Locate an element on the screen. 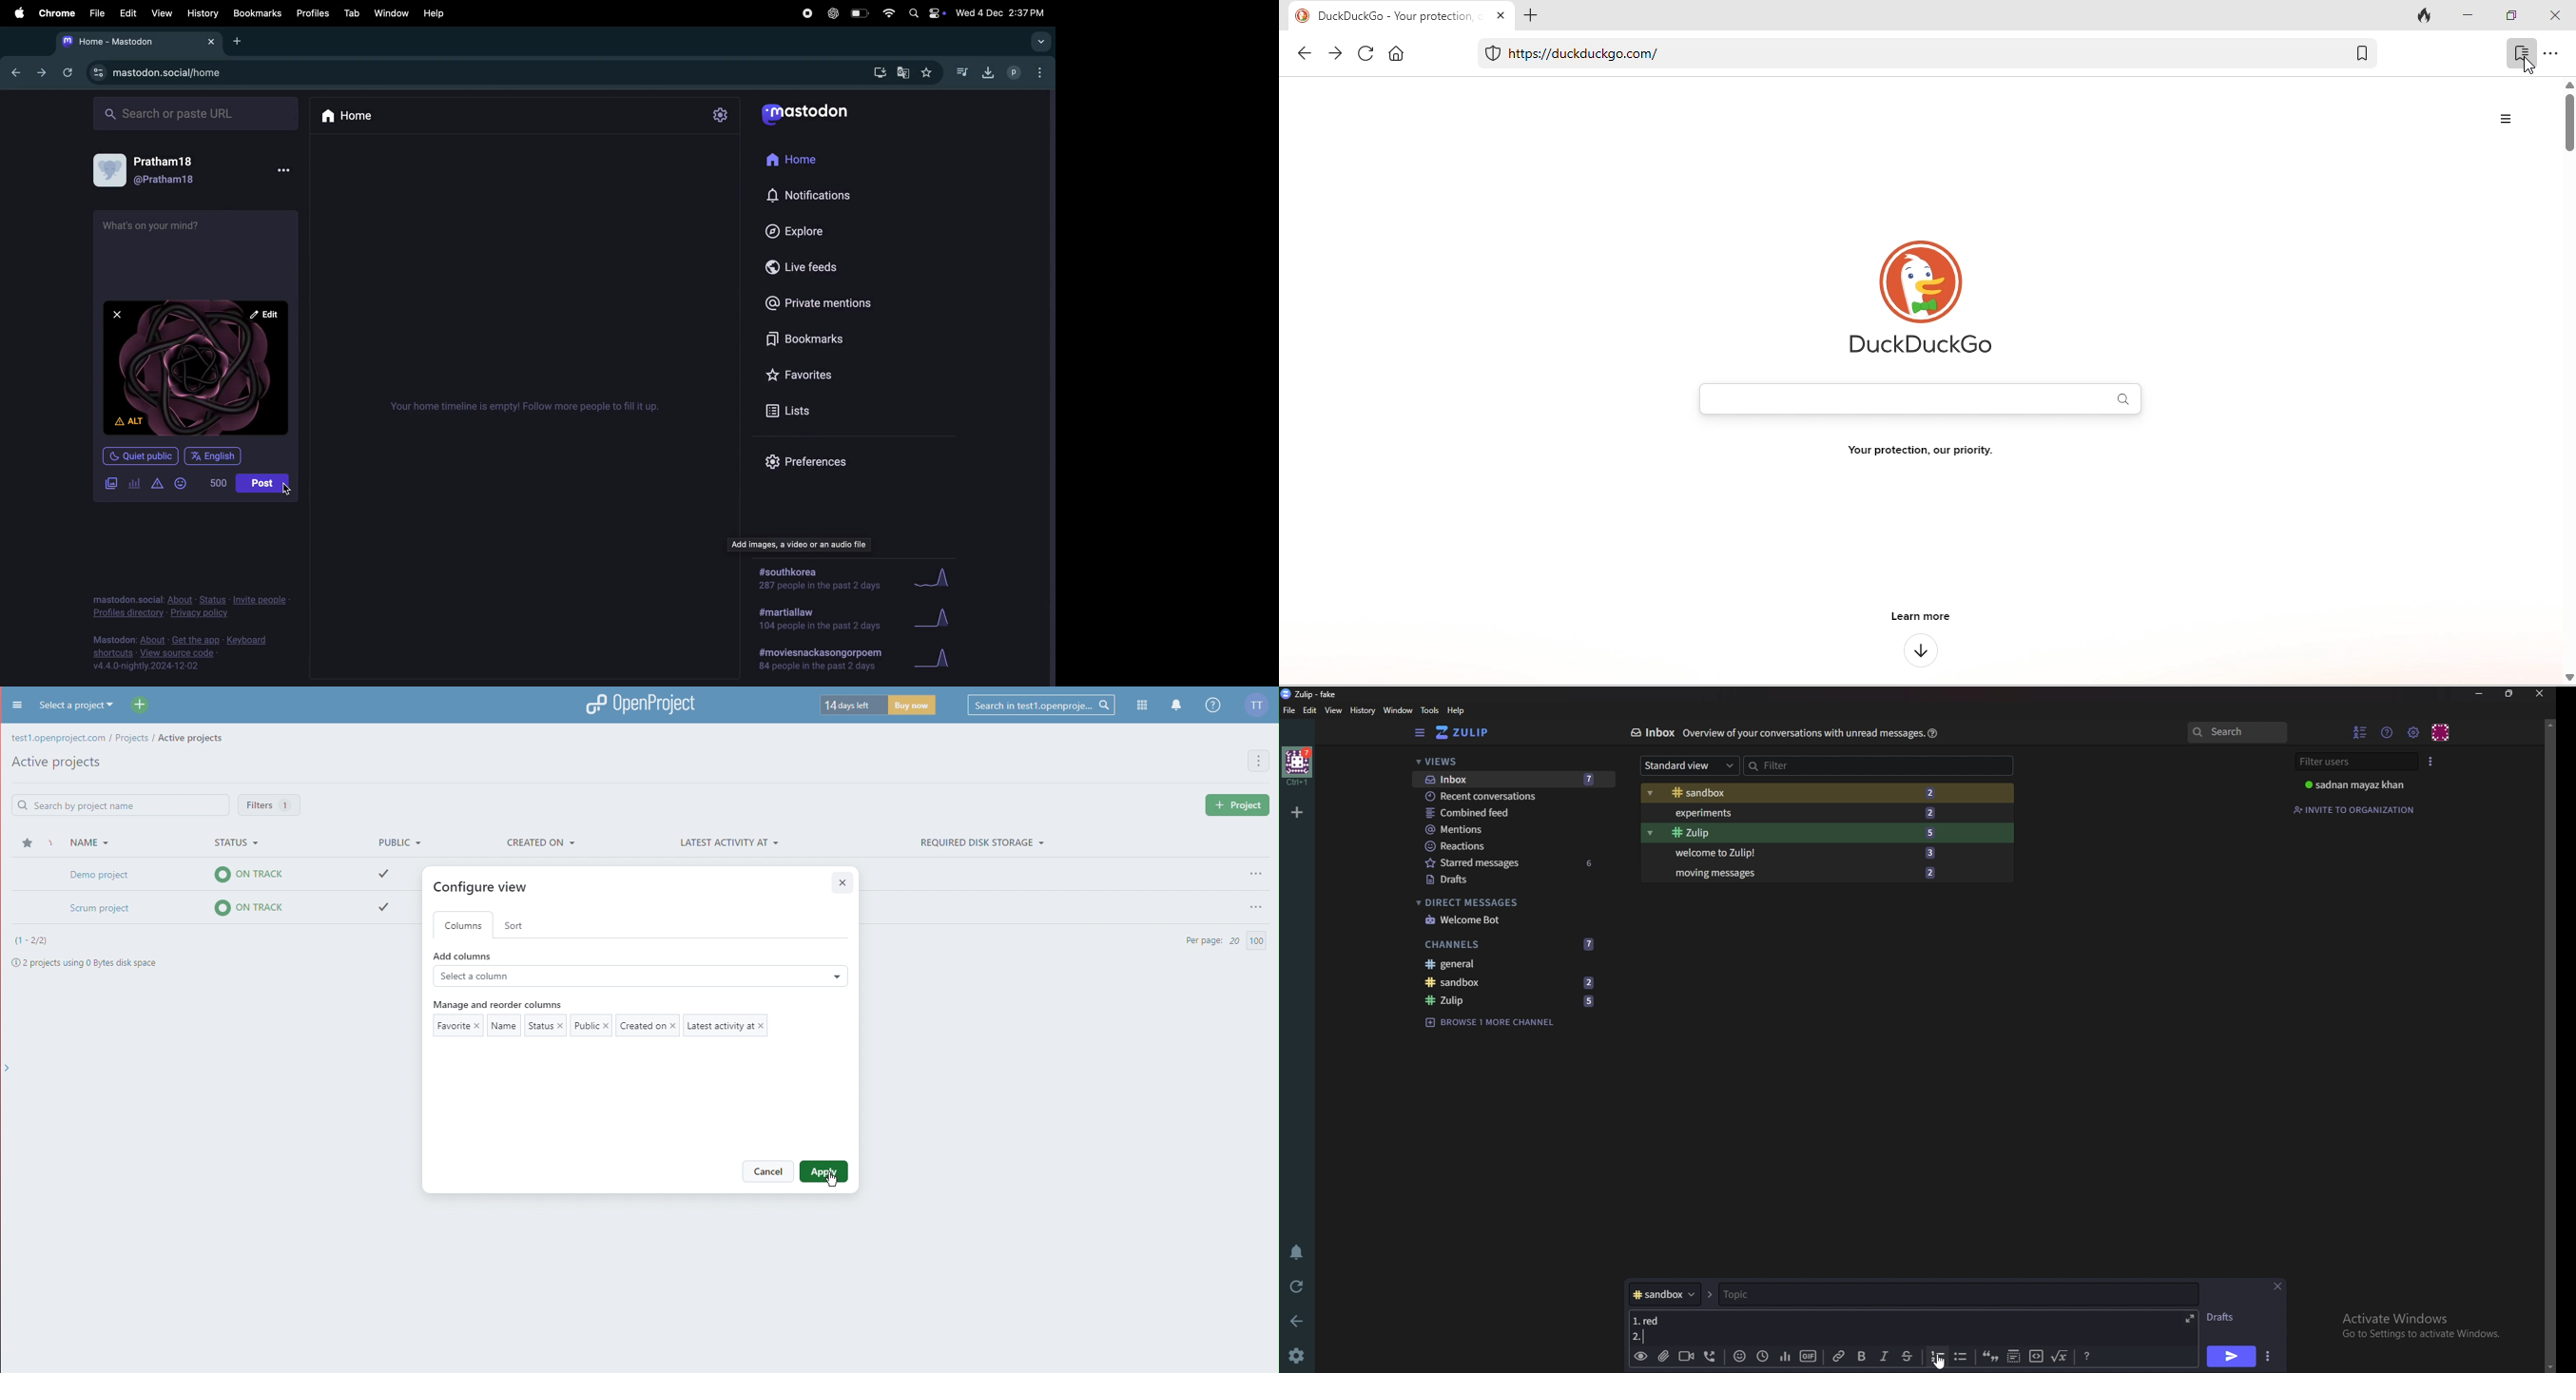 The height and width of the screenshot is (1400, 2576). download mastodon is located at coordinates (877, 71).